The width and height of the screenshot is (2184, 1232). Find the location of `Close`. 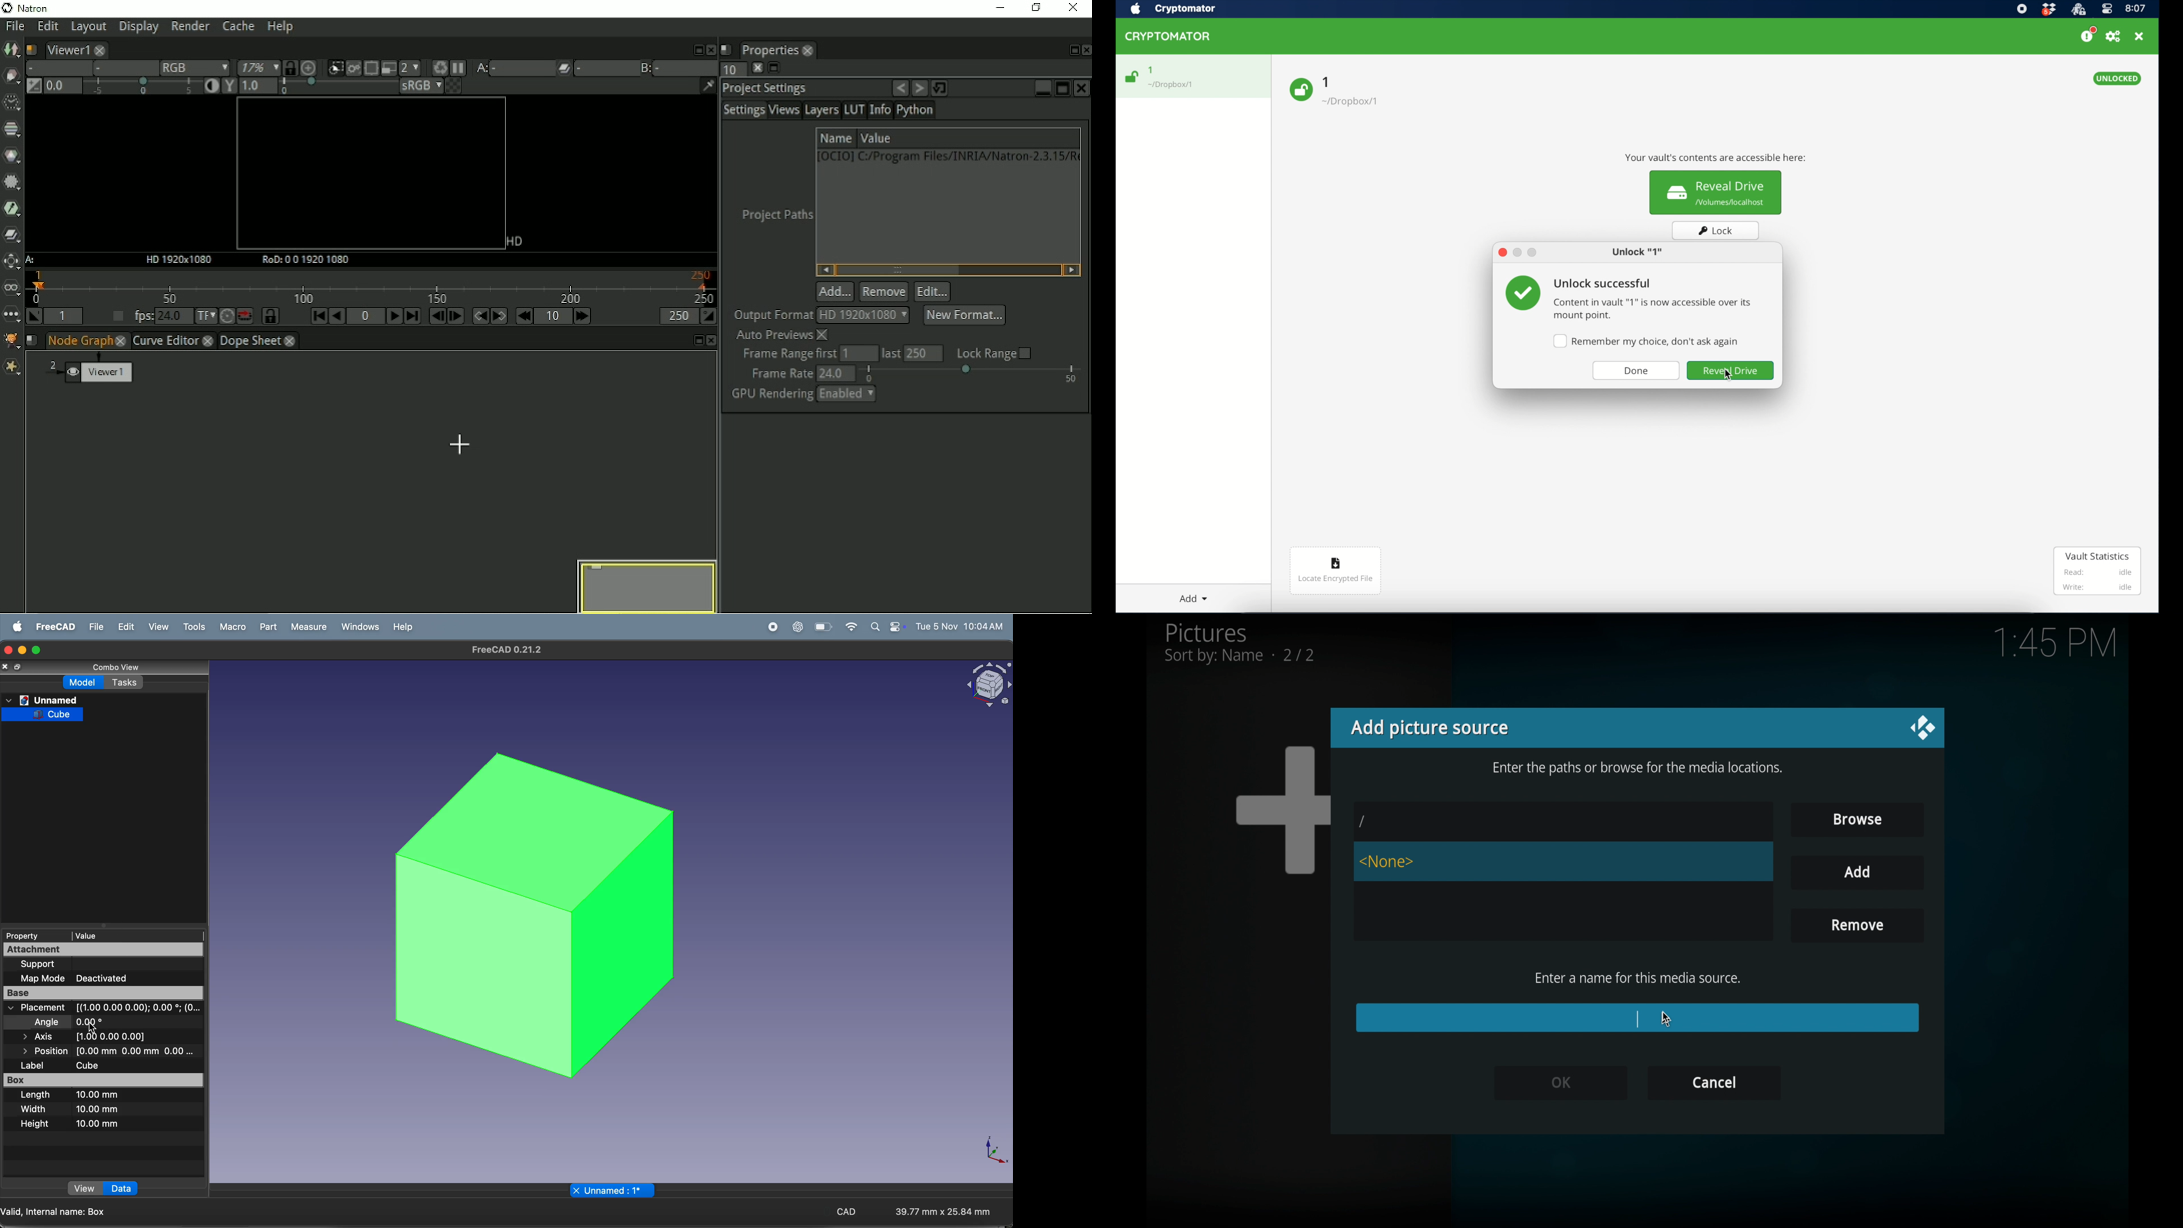

Close is located at coordinates (1085, 50).